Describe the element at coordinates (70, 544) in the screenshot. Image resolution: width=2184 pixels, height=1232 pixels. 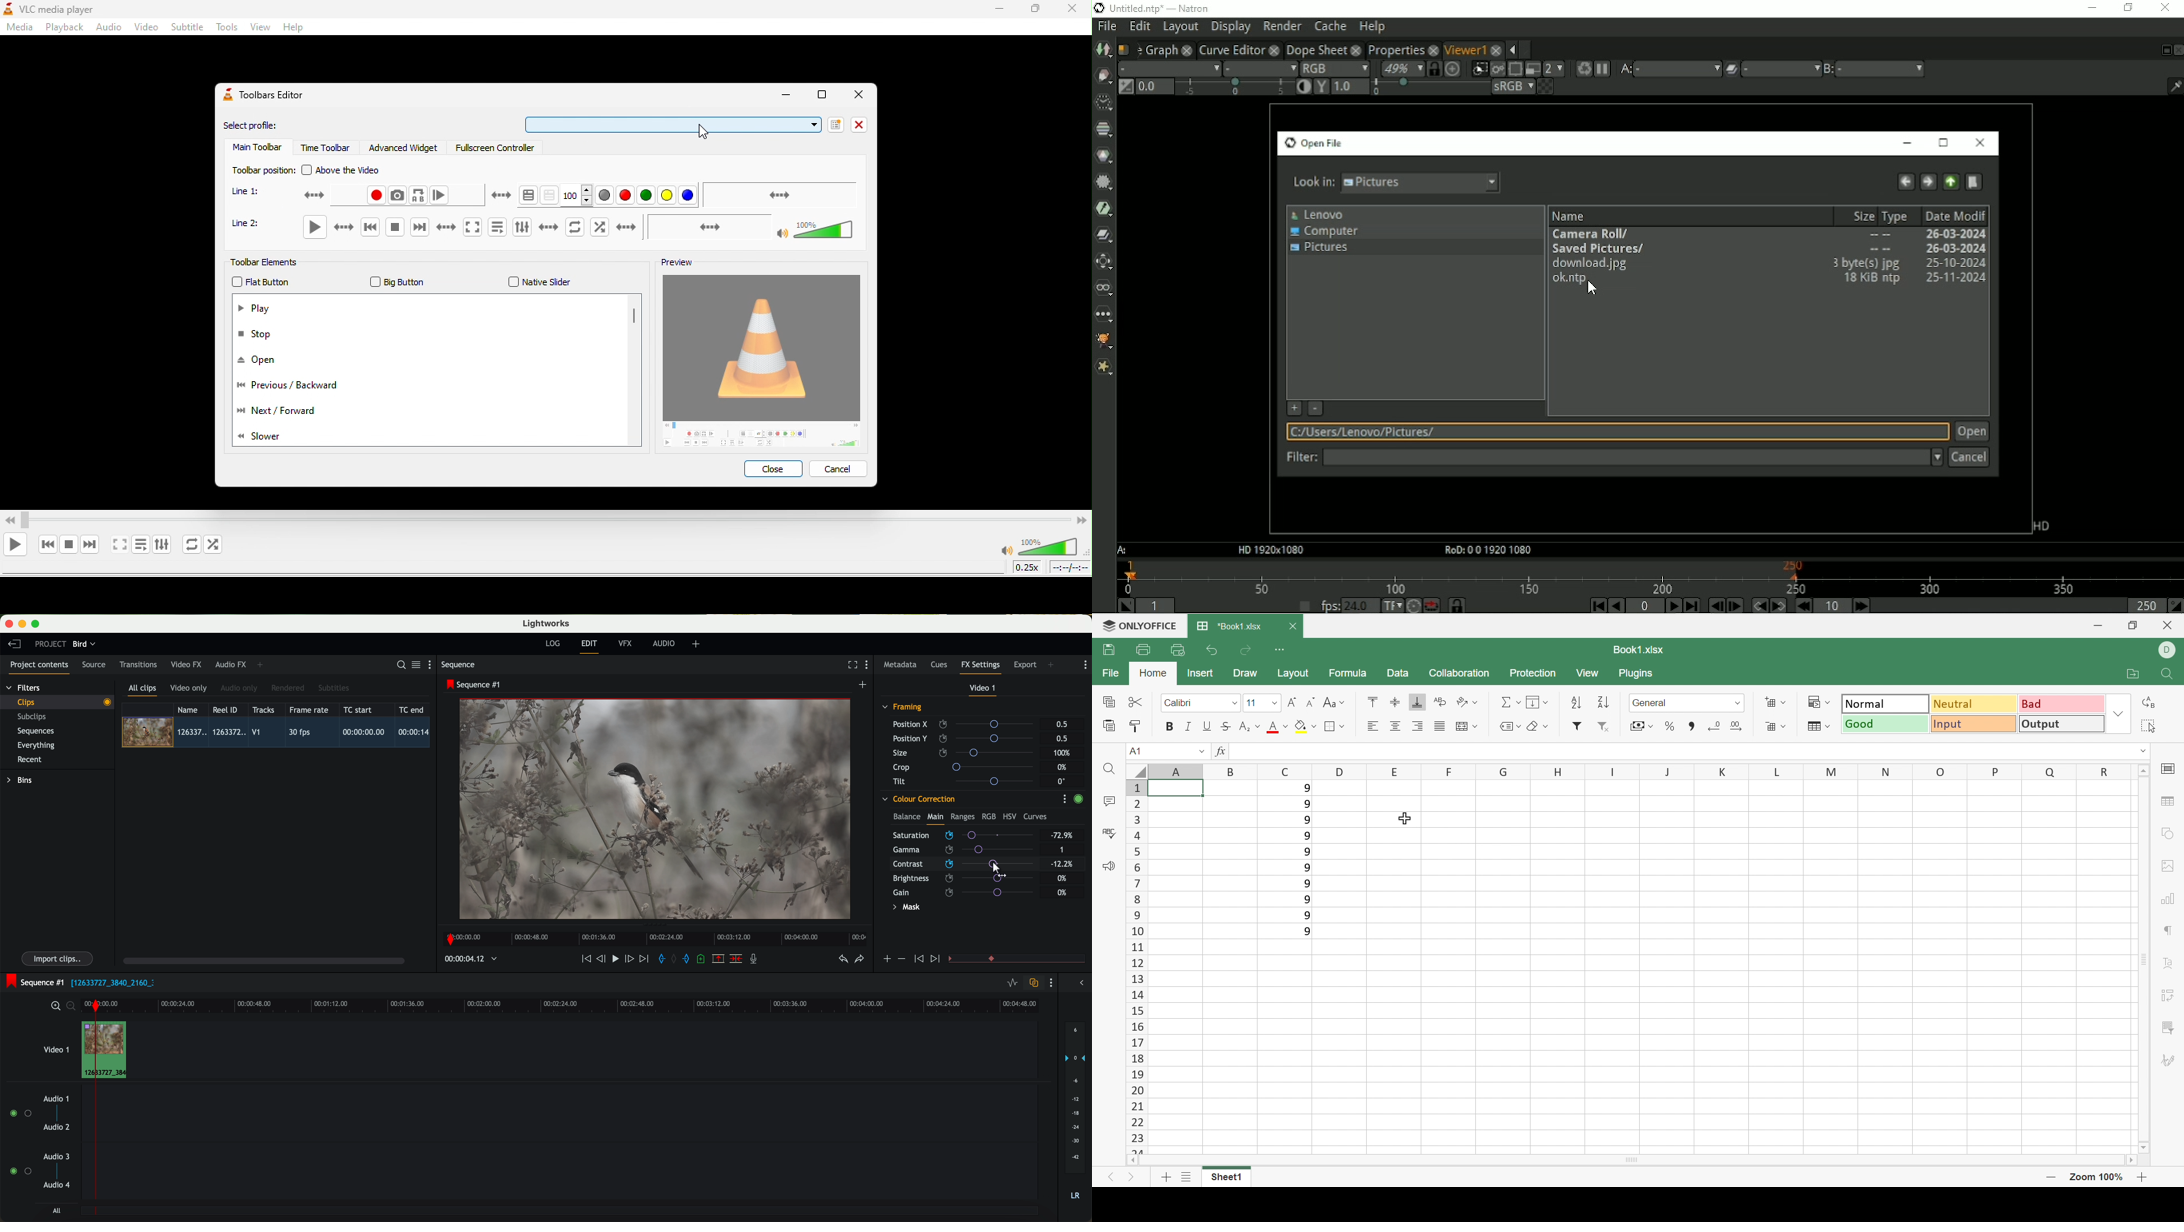
I see `stop playback` at that location.